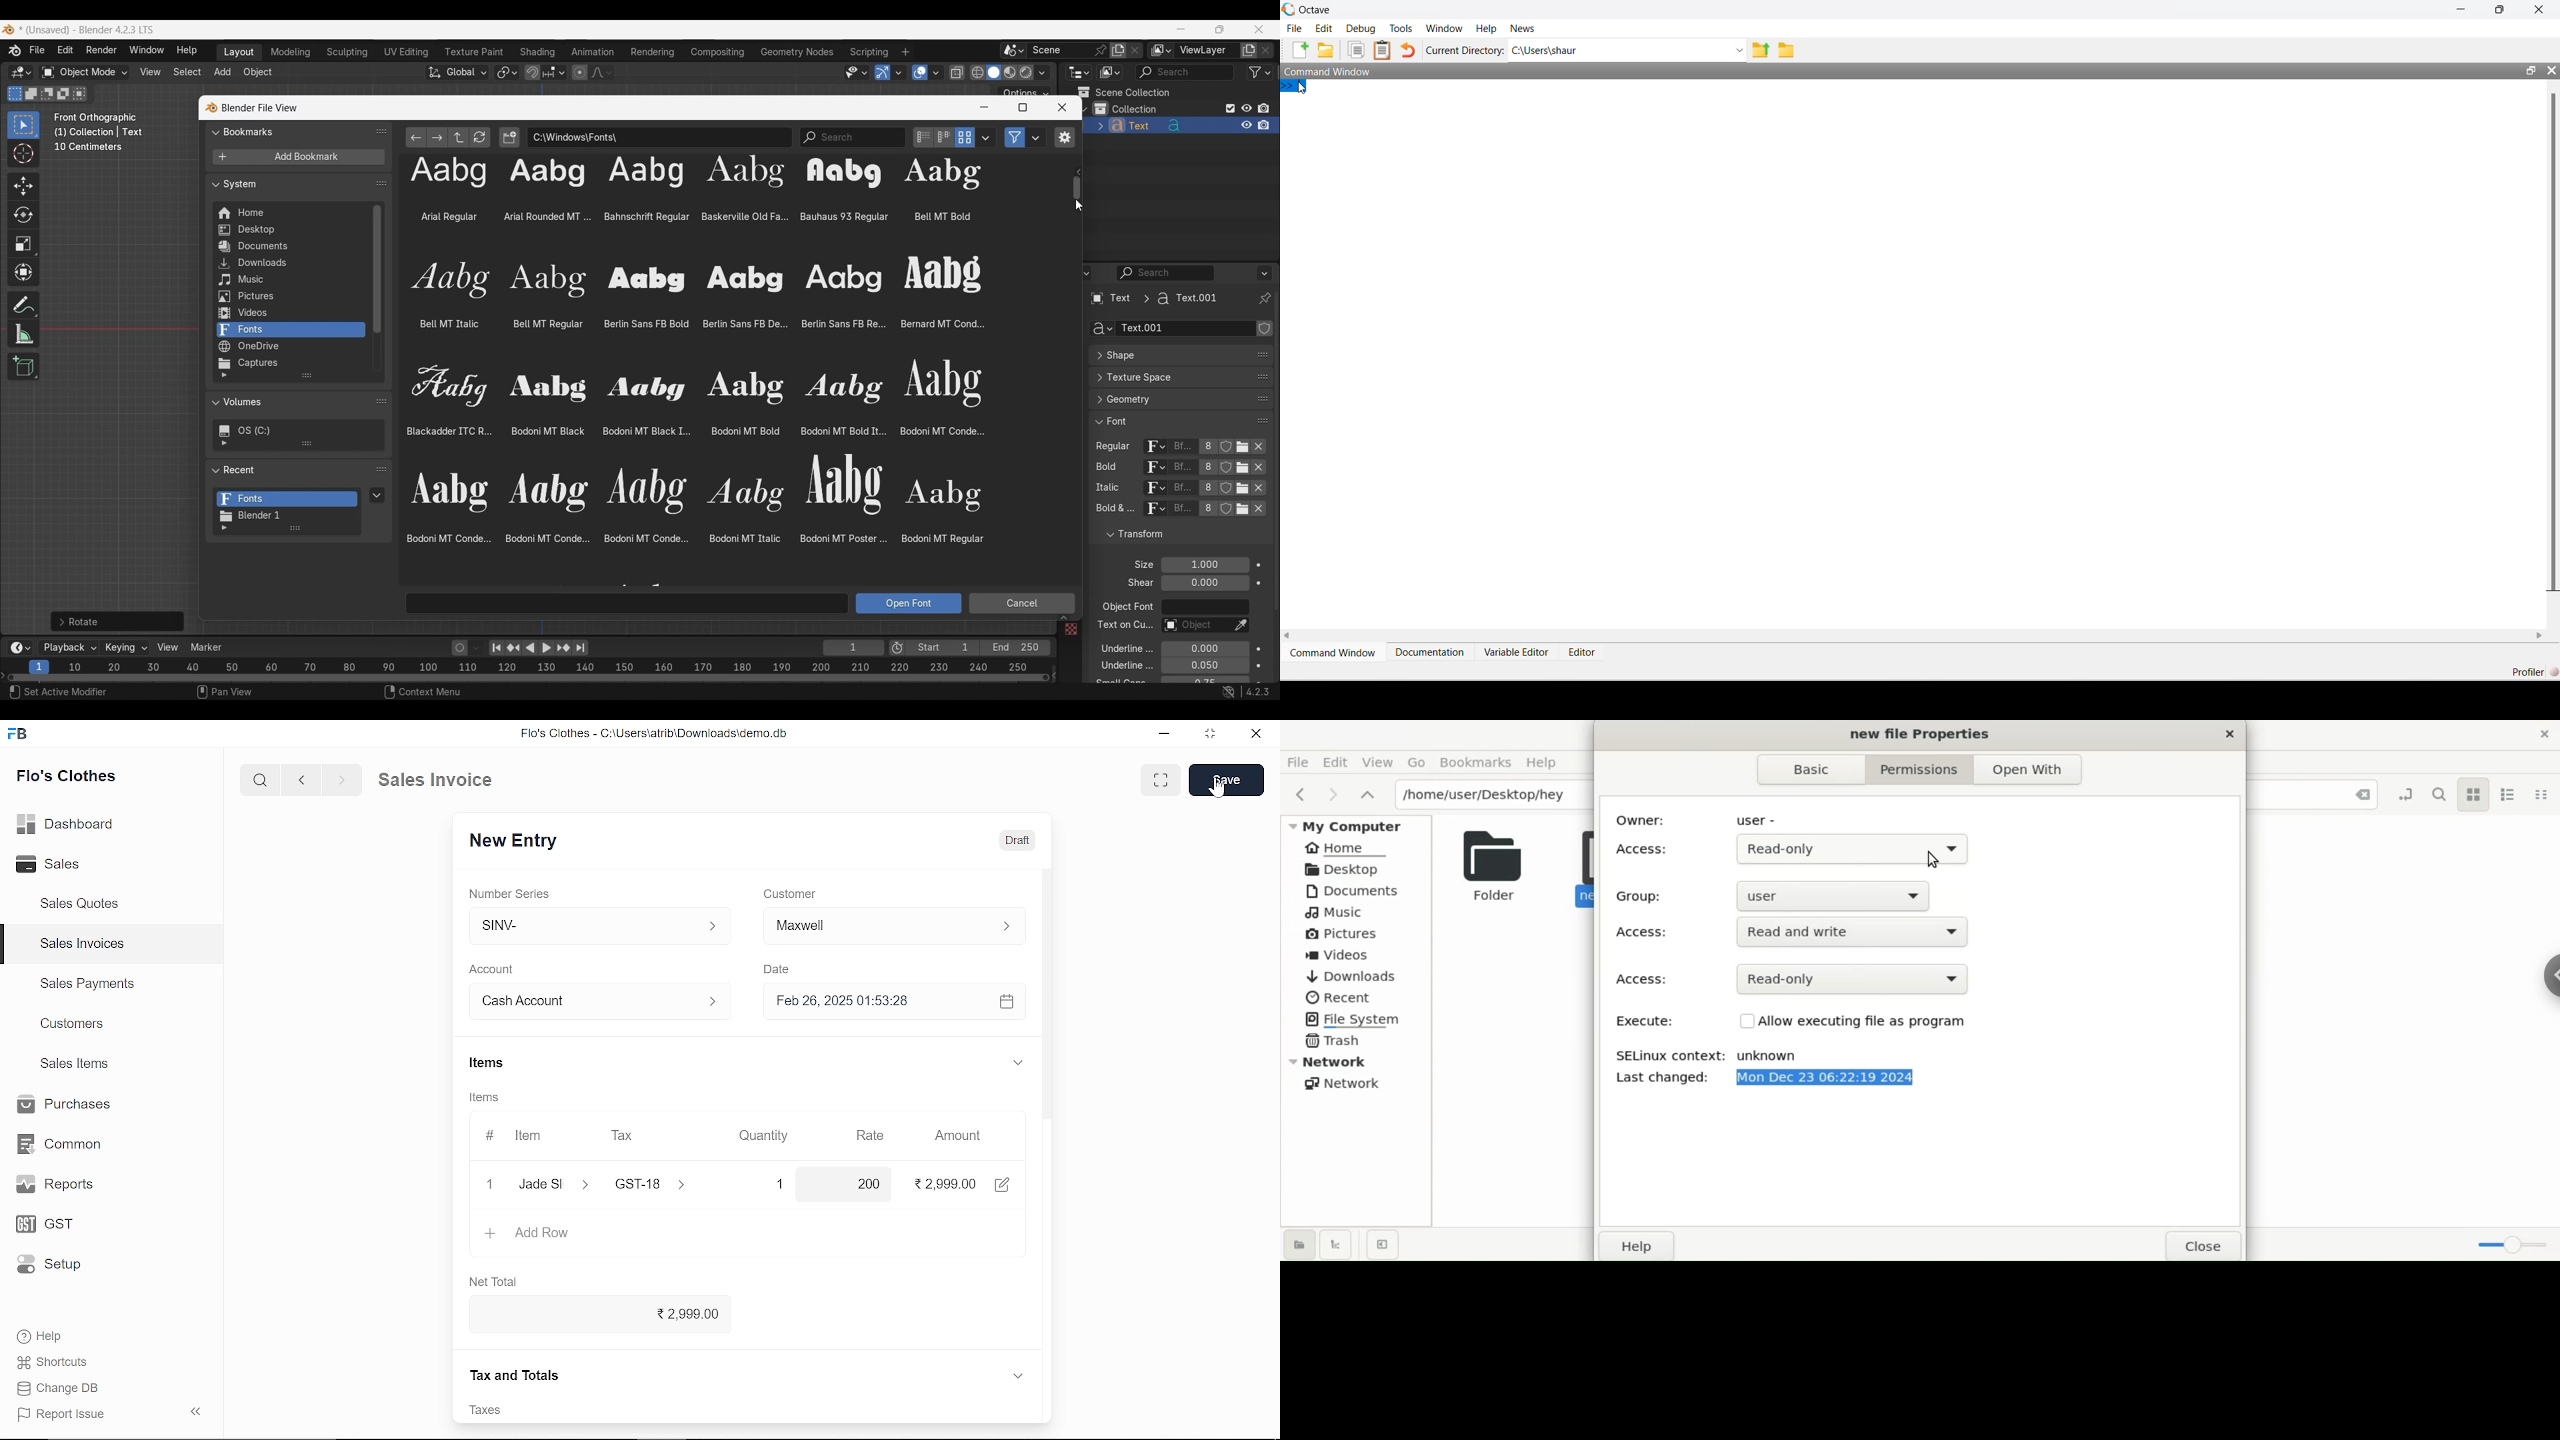  What do you see at coordinates (1069, 50) in the screenshot?
I see `Pin scene to workspace` at bounding box center [1069, 50].